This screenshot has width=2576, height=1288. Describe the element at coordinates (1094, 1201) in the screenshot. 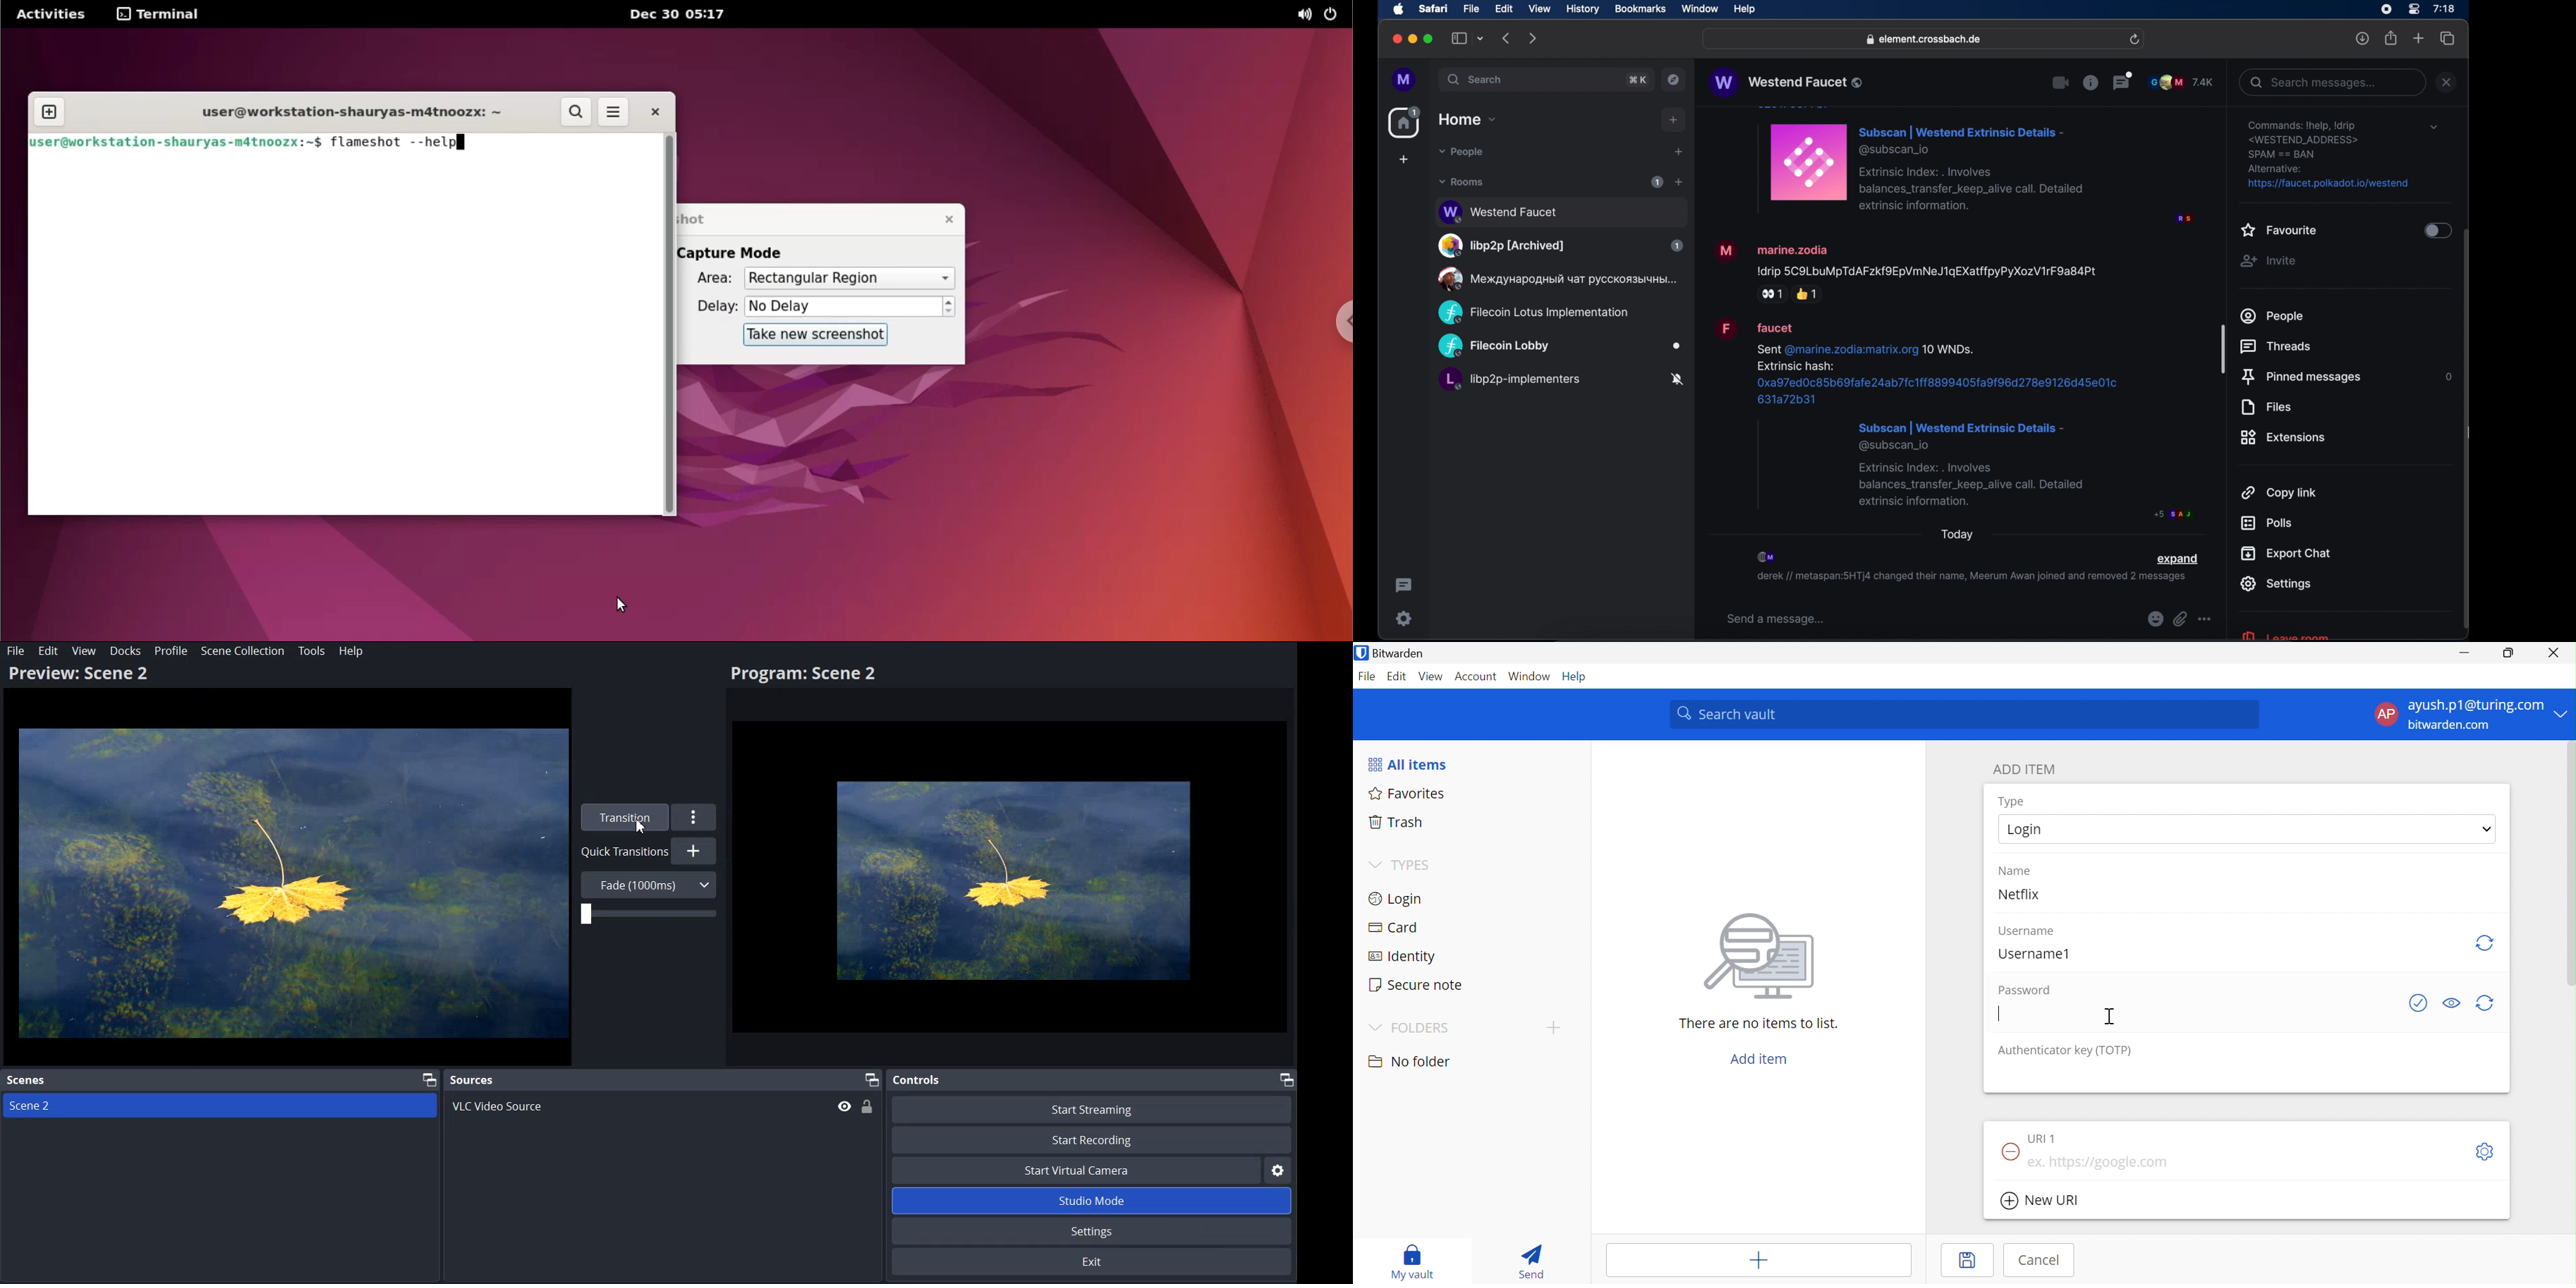

I see `Studio Mode` at that location.